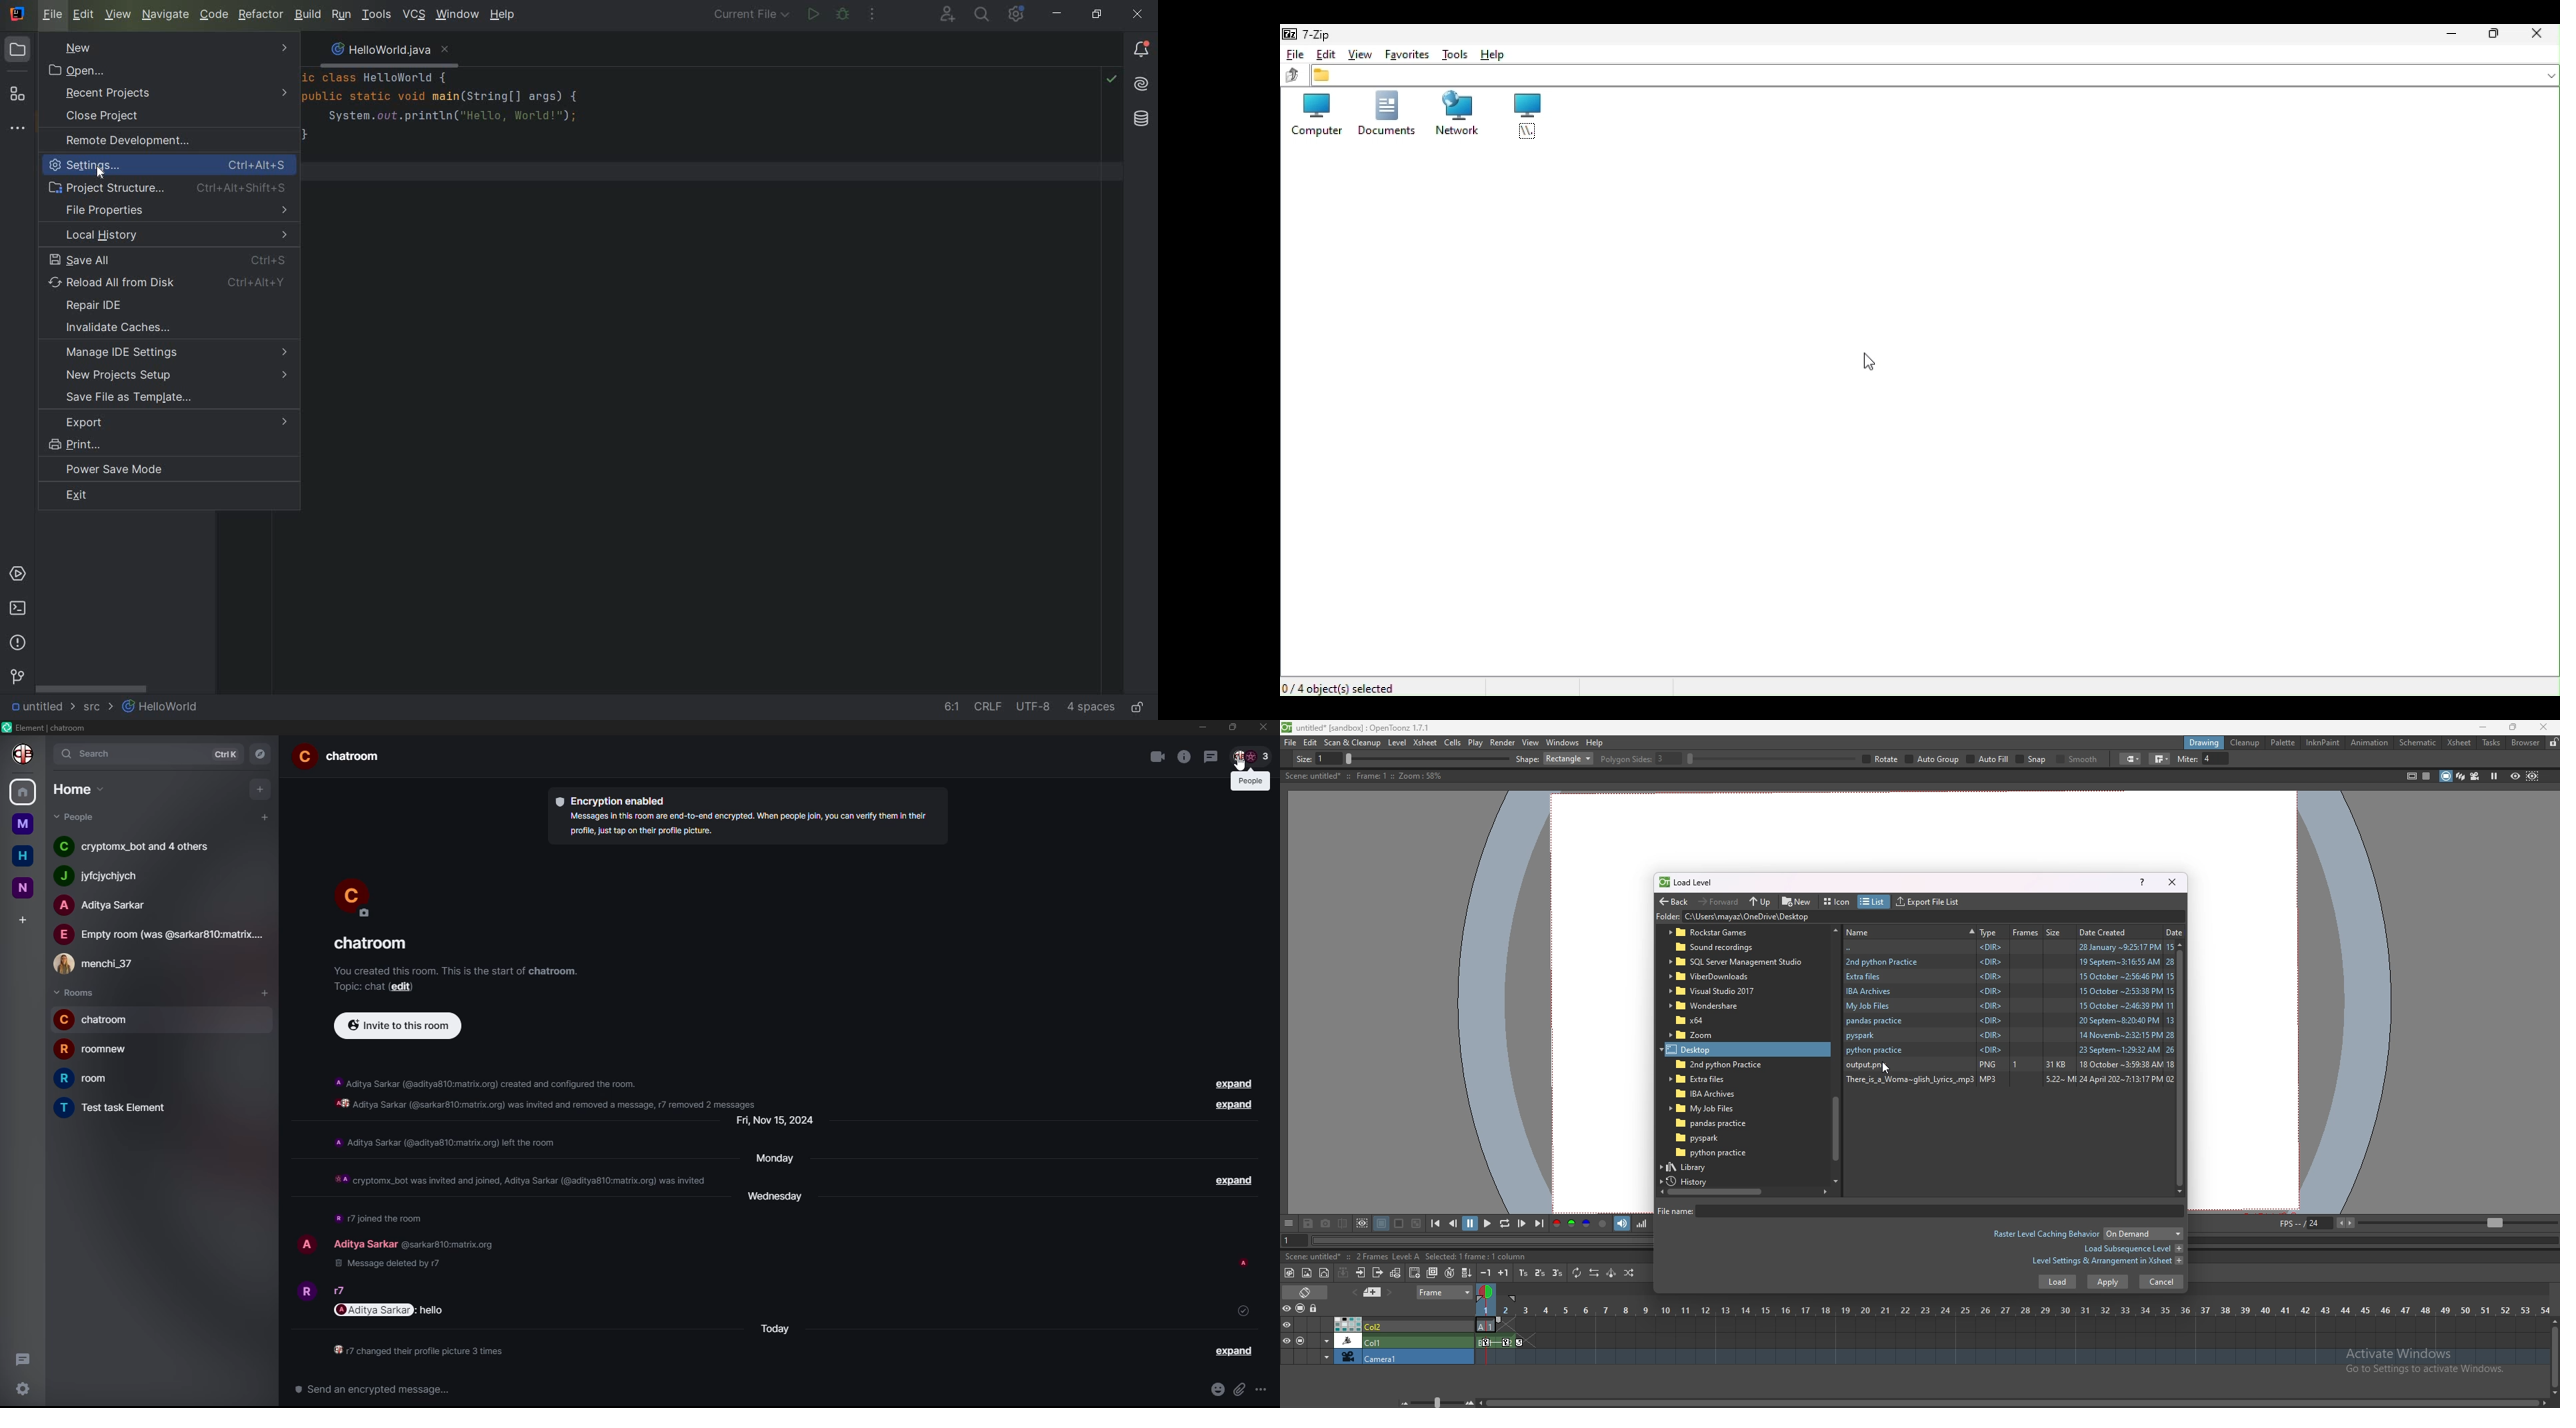 The image size is (2576, 1428). Describe the element at coordinates (519, 1178) in the screenshot. I see `info` at that location.